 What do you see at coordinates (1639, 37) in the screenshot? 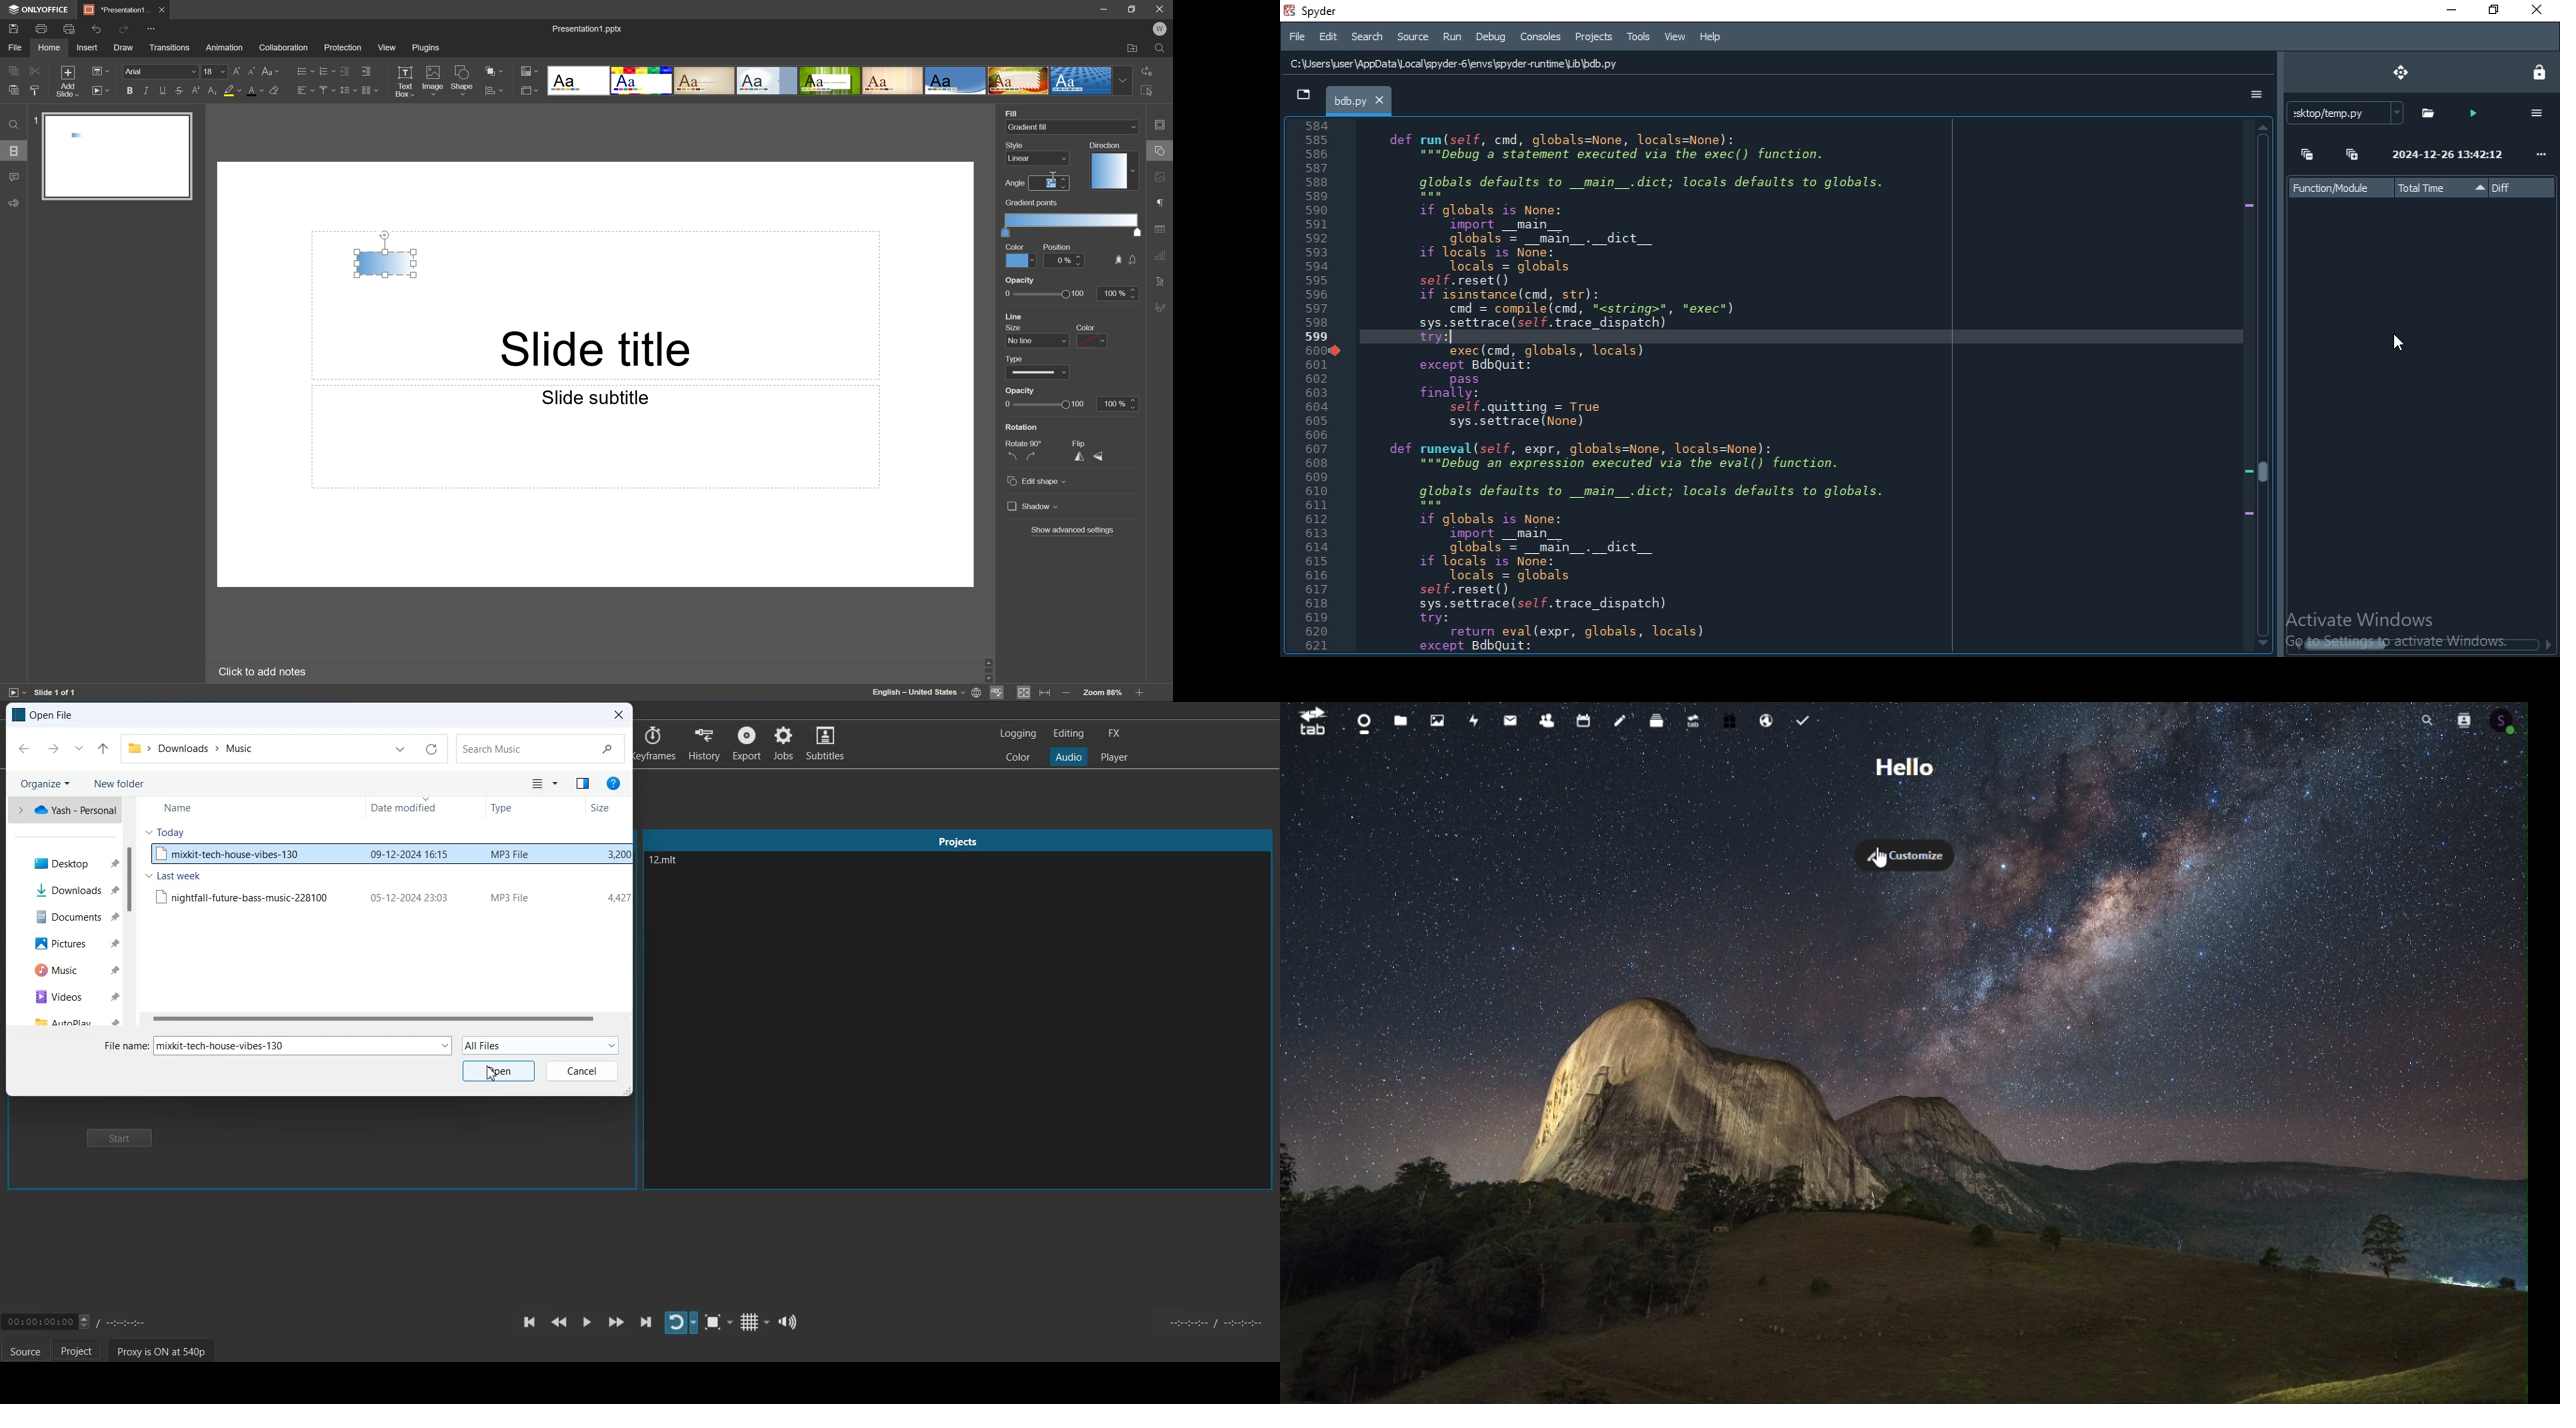
I see `Tools` at bounding box center [1639, 37].